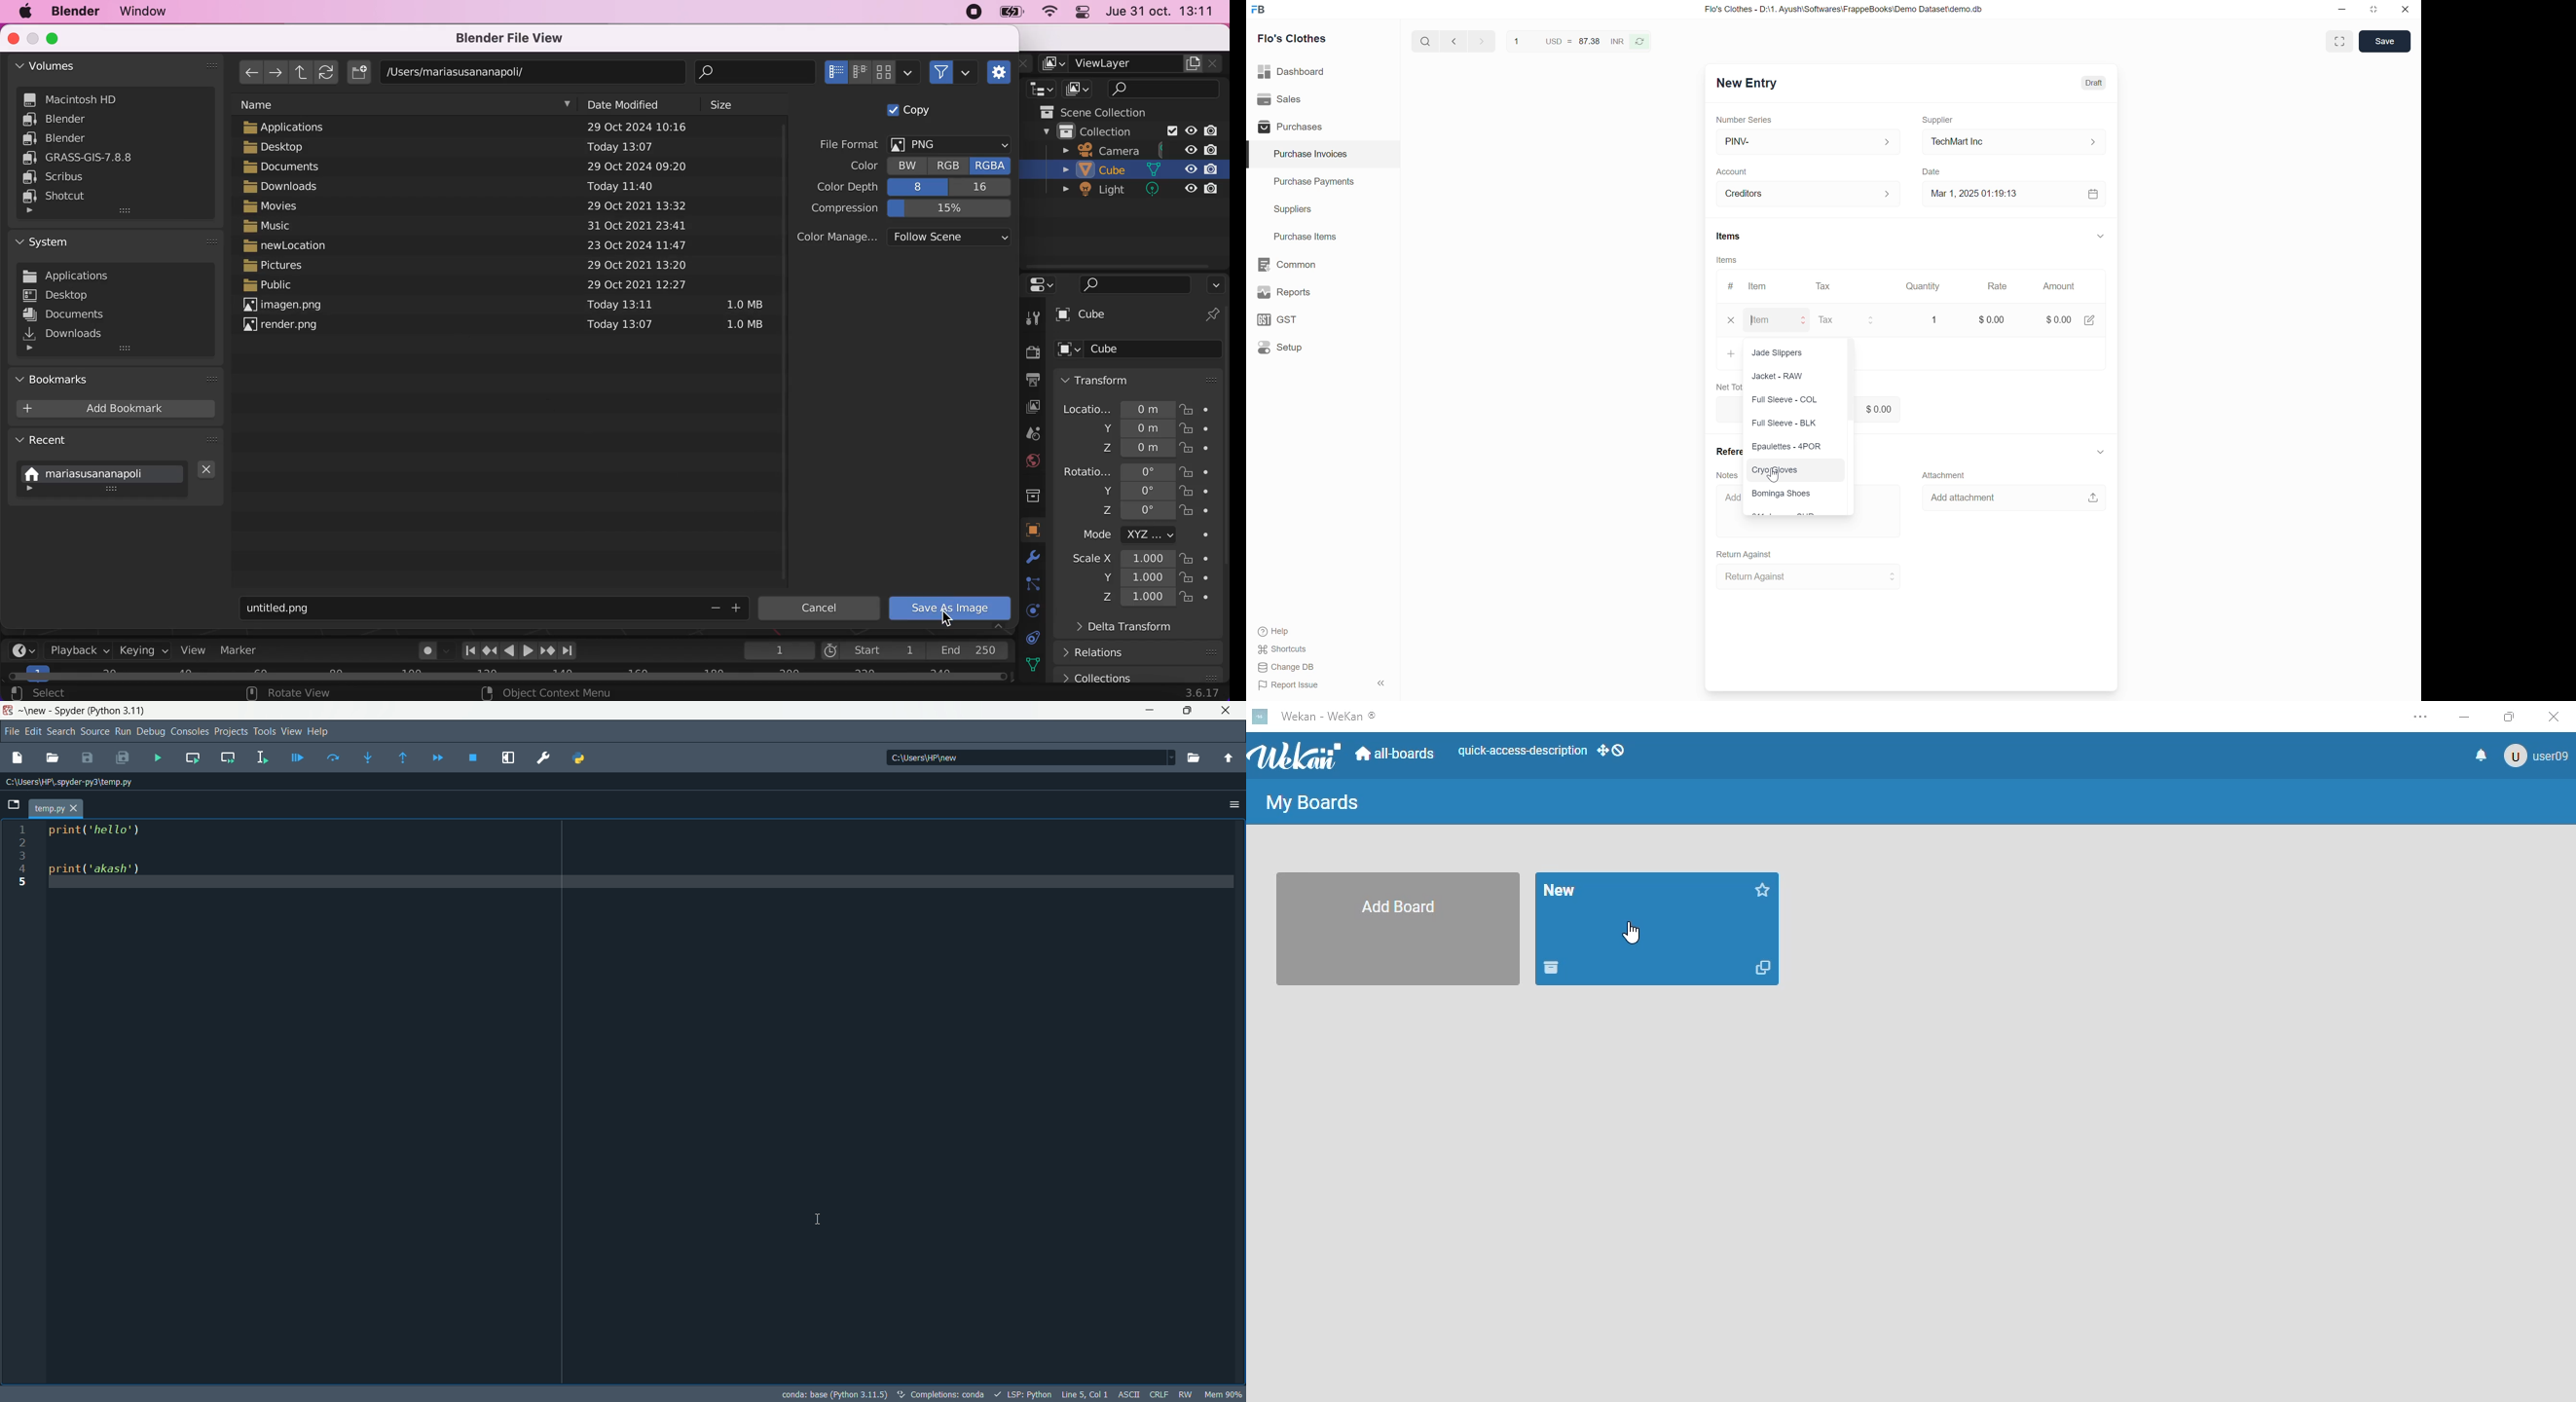 This screenshot has height=1428, width=2576. I want to click on $0.00, so click(2059, 319).